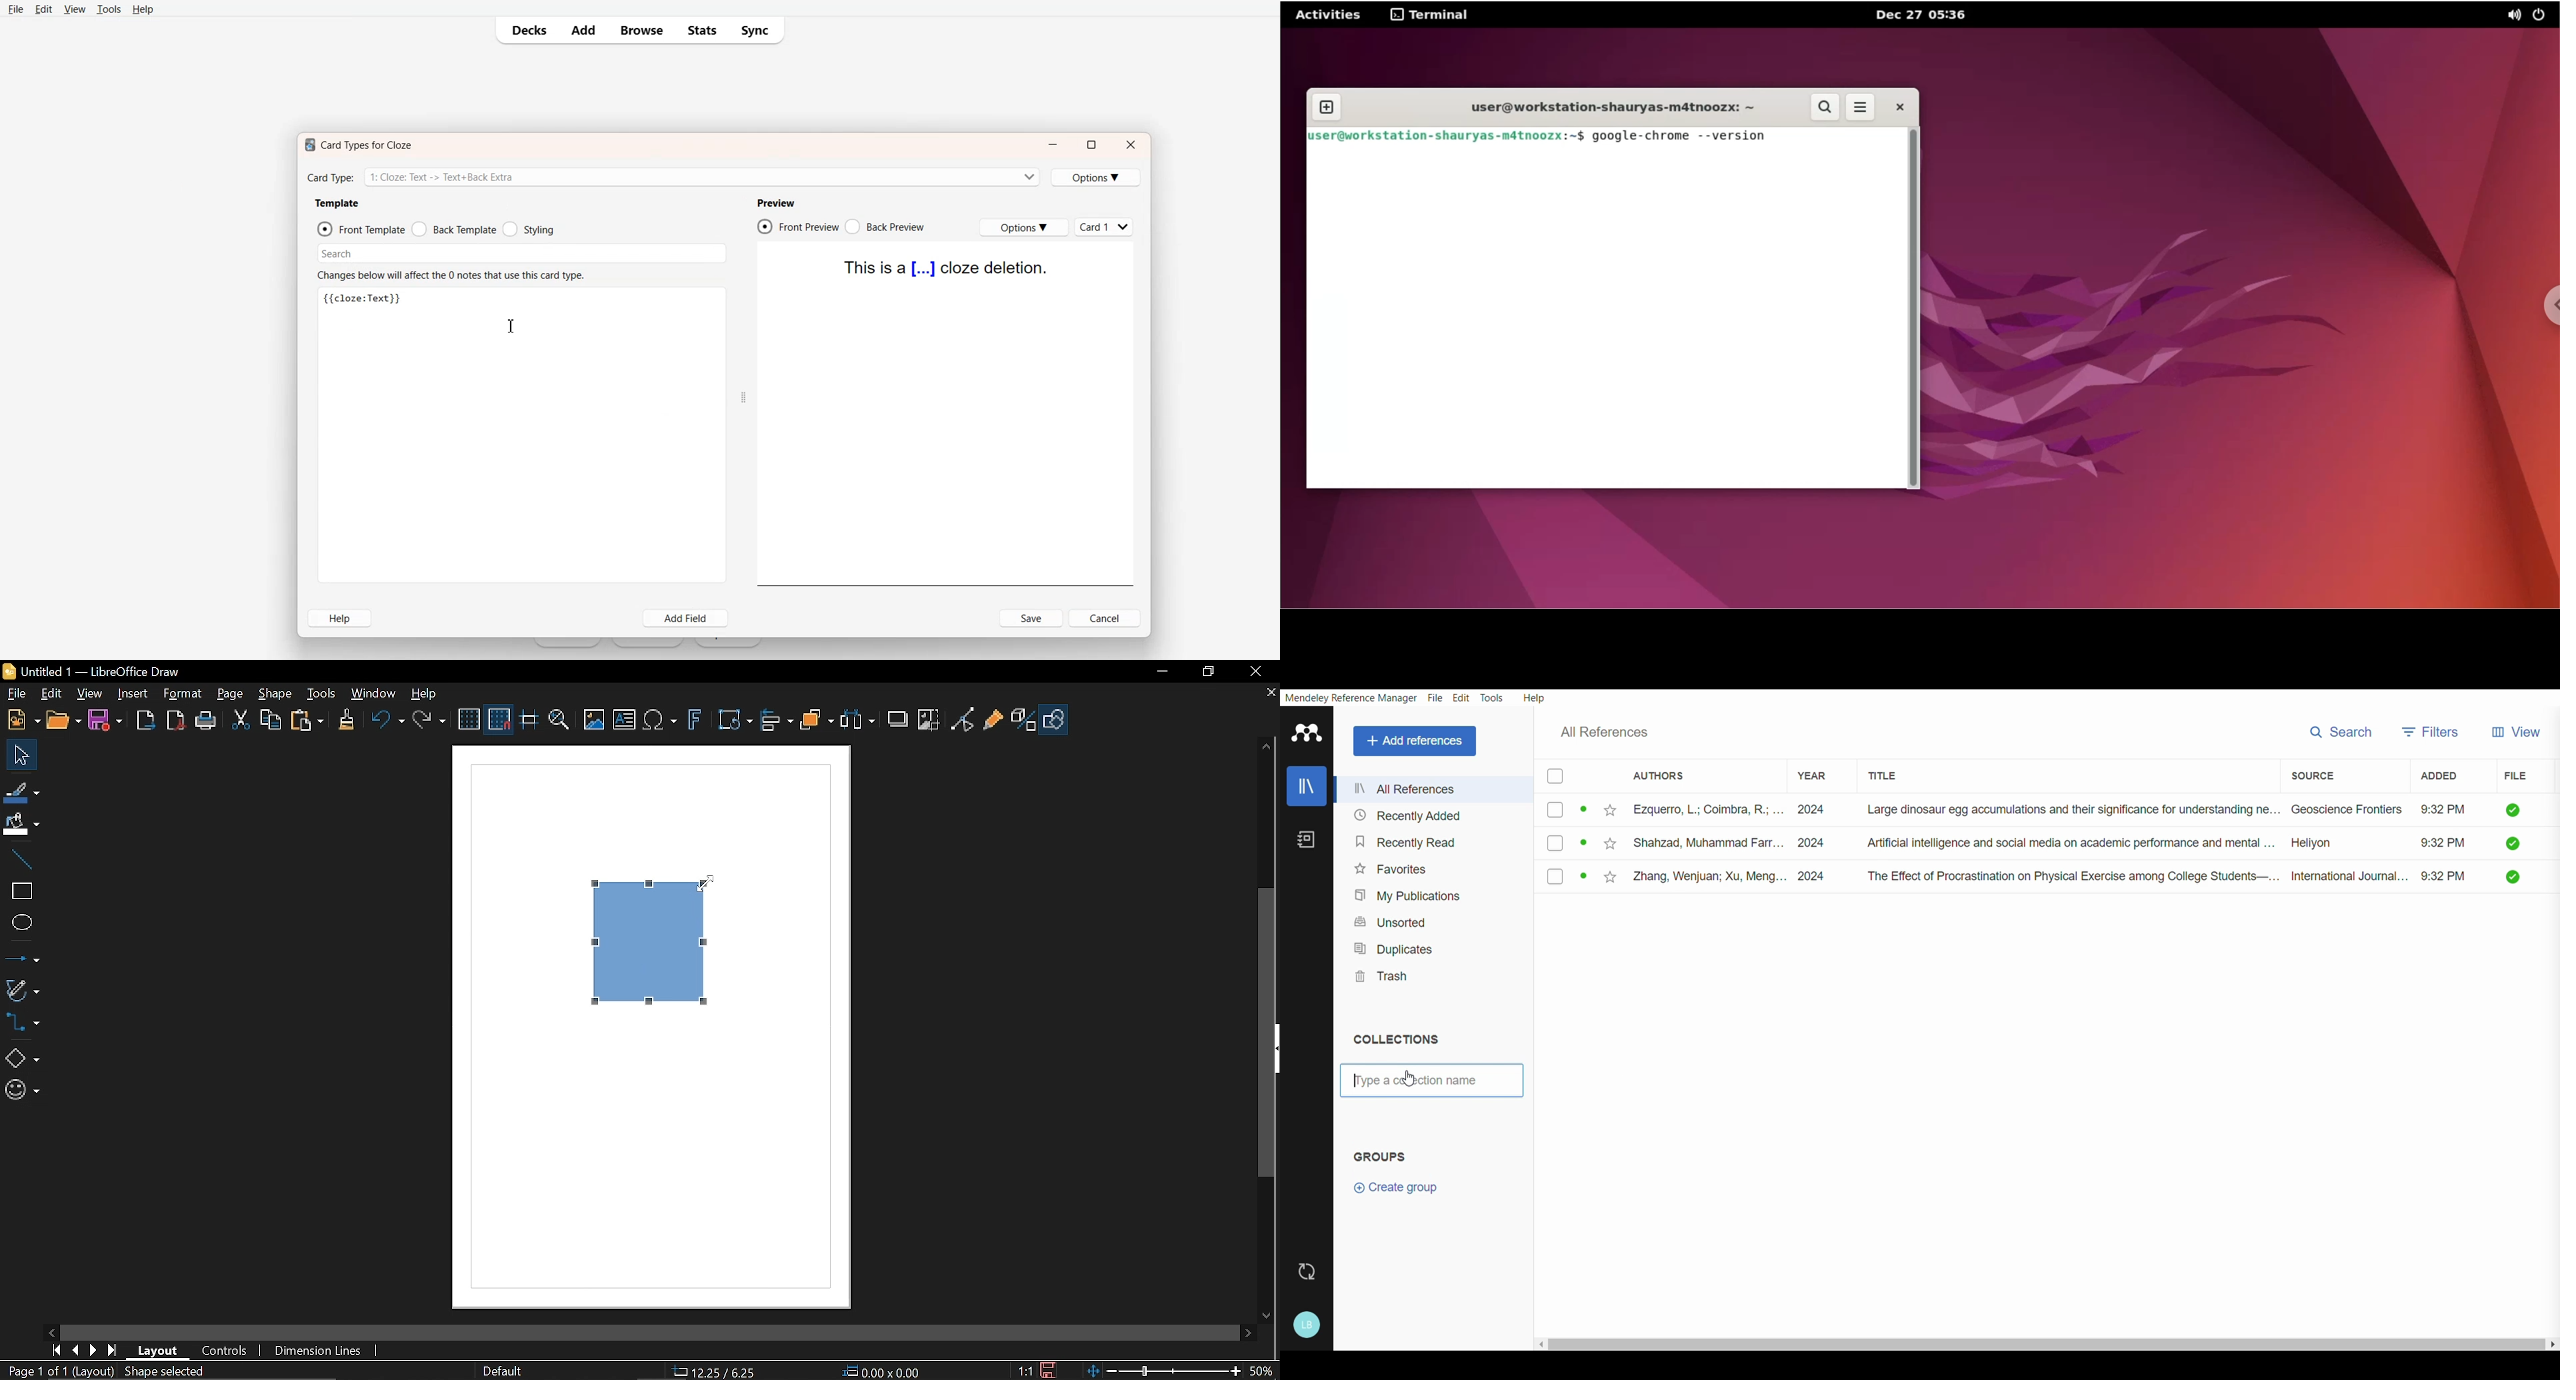 This screenshot has width=2576, height=1400. I want to click on Save, so click(108, 719).